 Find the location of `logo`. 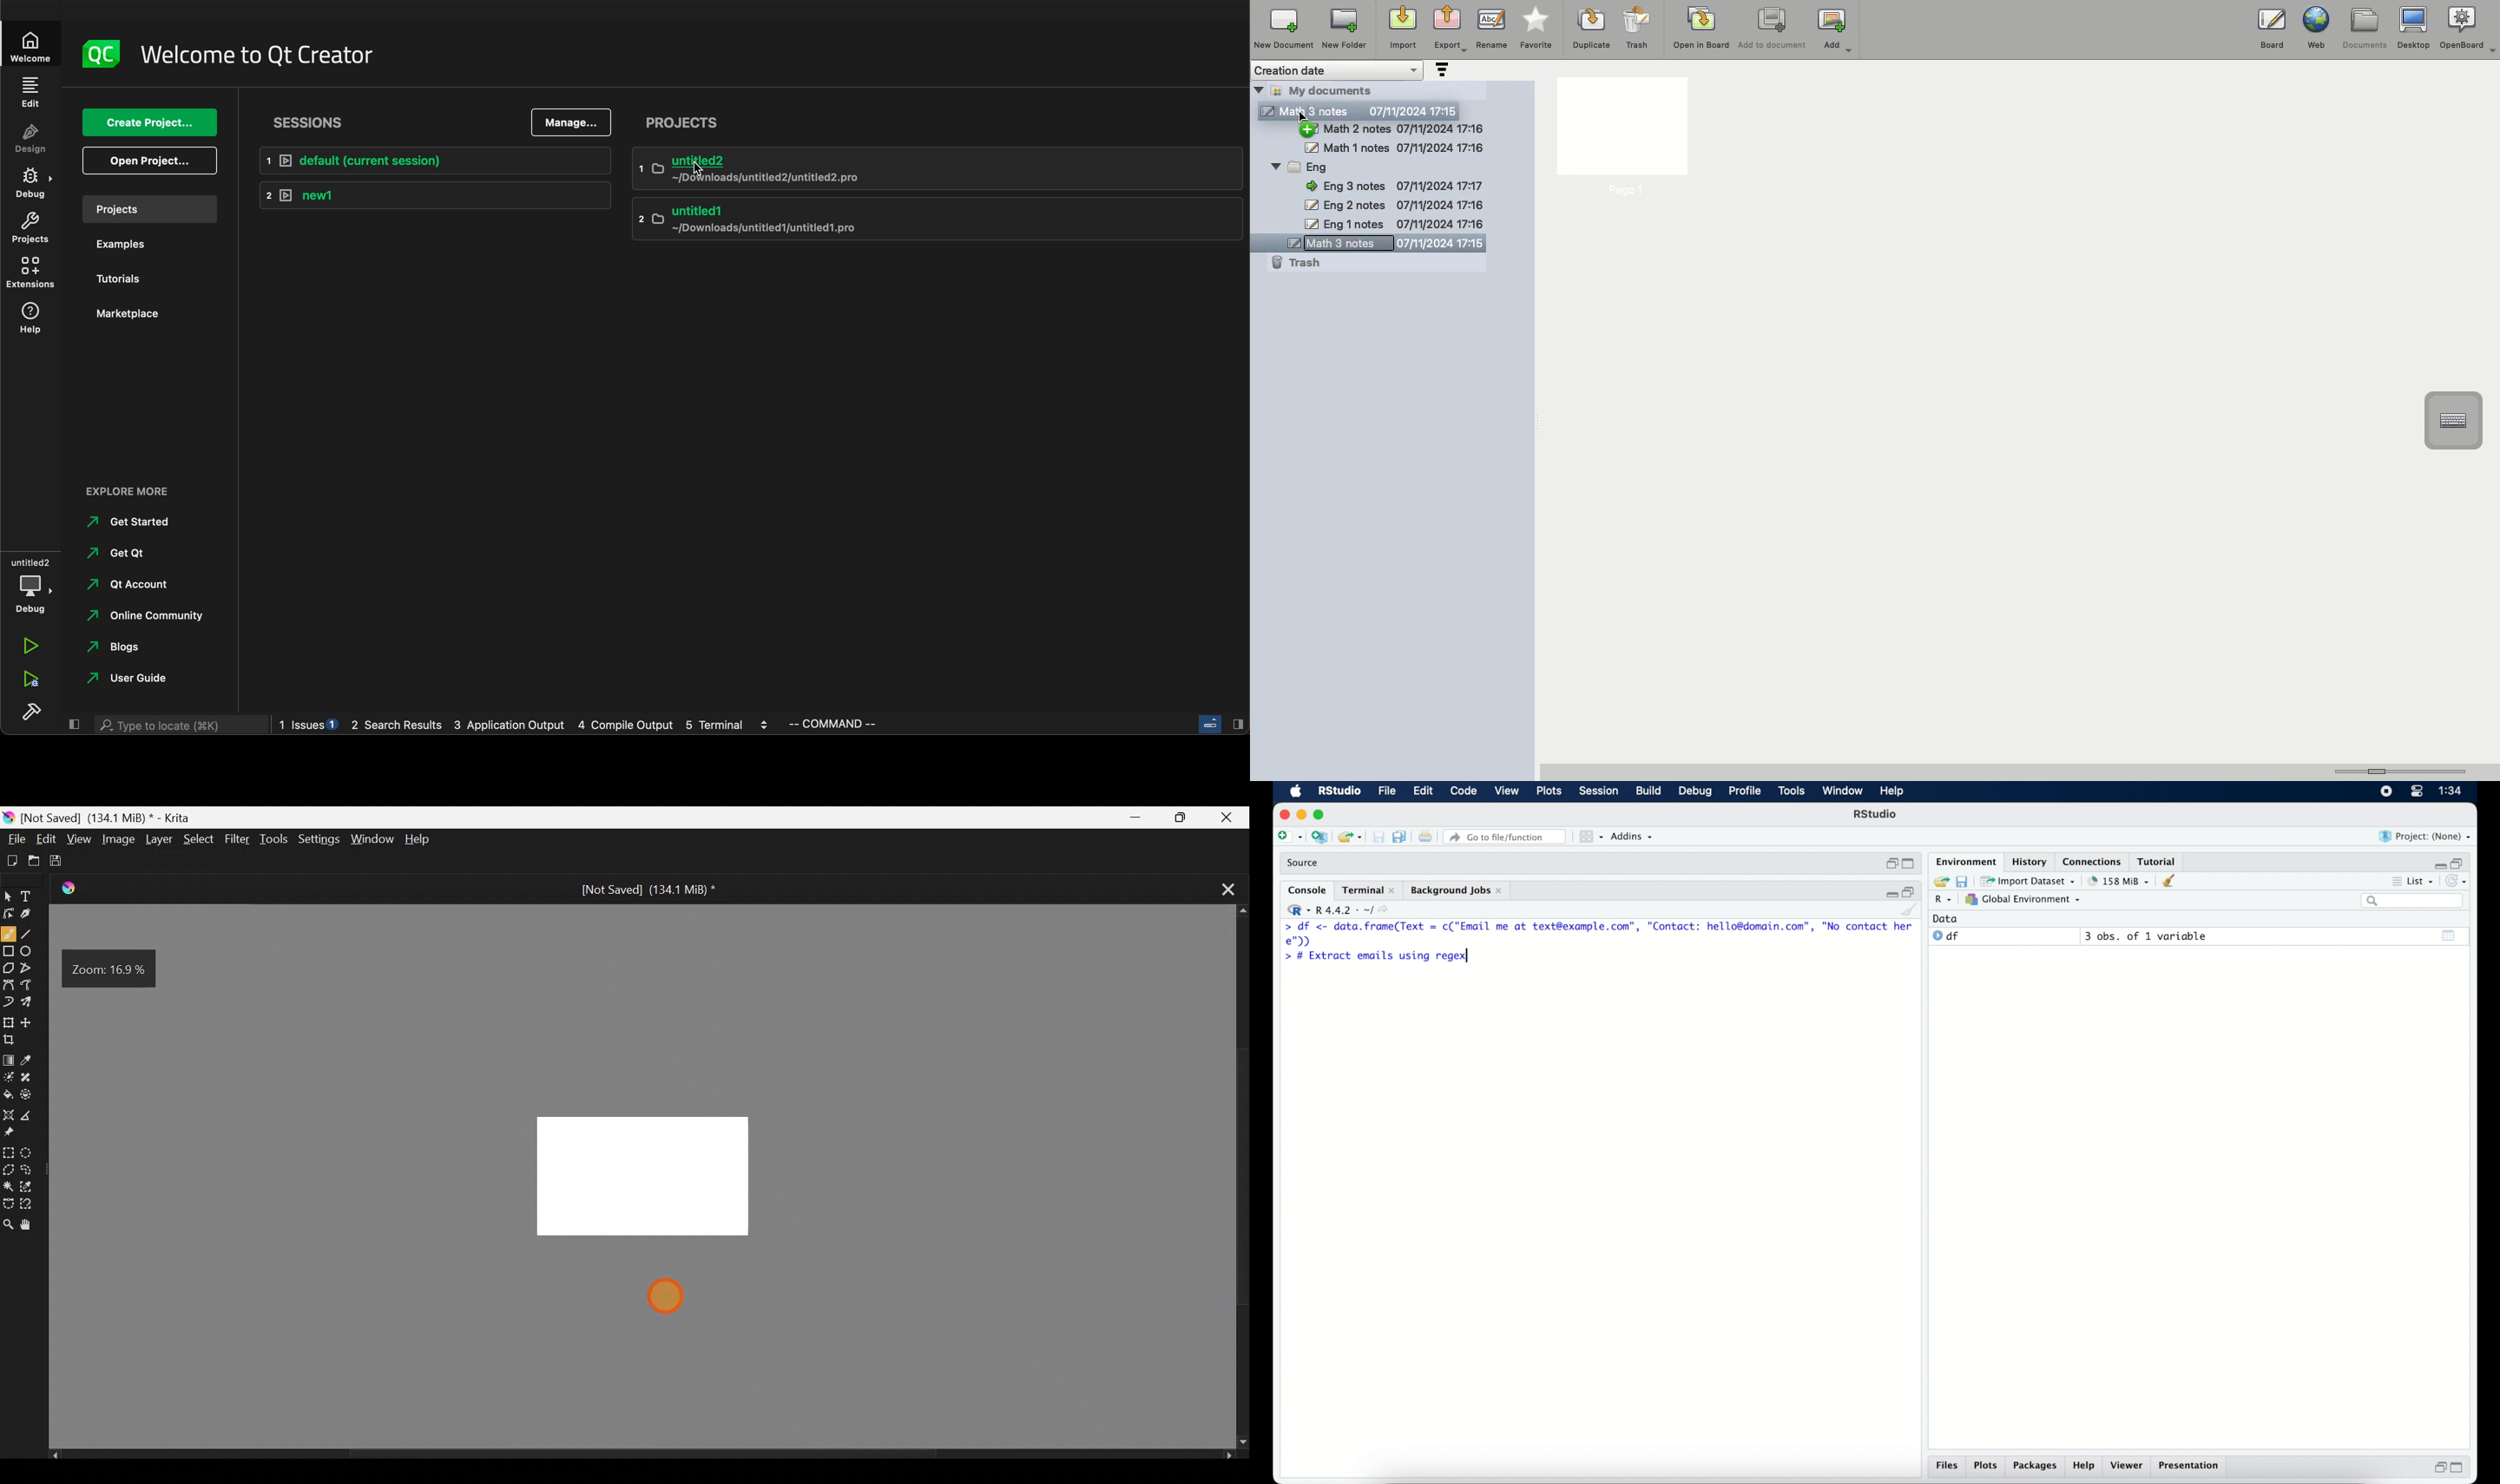

logo is located at coordinates (96, 55).